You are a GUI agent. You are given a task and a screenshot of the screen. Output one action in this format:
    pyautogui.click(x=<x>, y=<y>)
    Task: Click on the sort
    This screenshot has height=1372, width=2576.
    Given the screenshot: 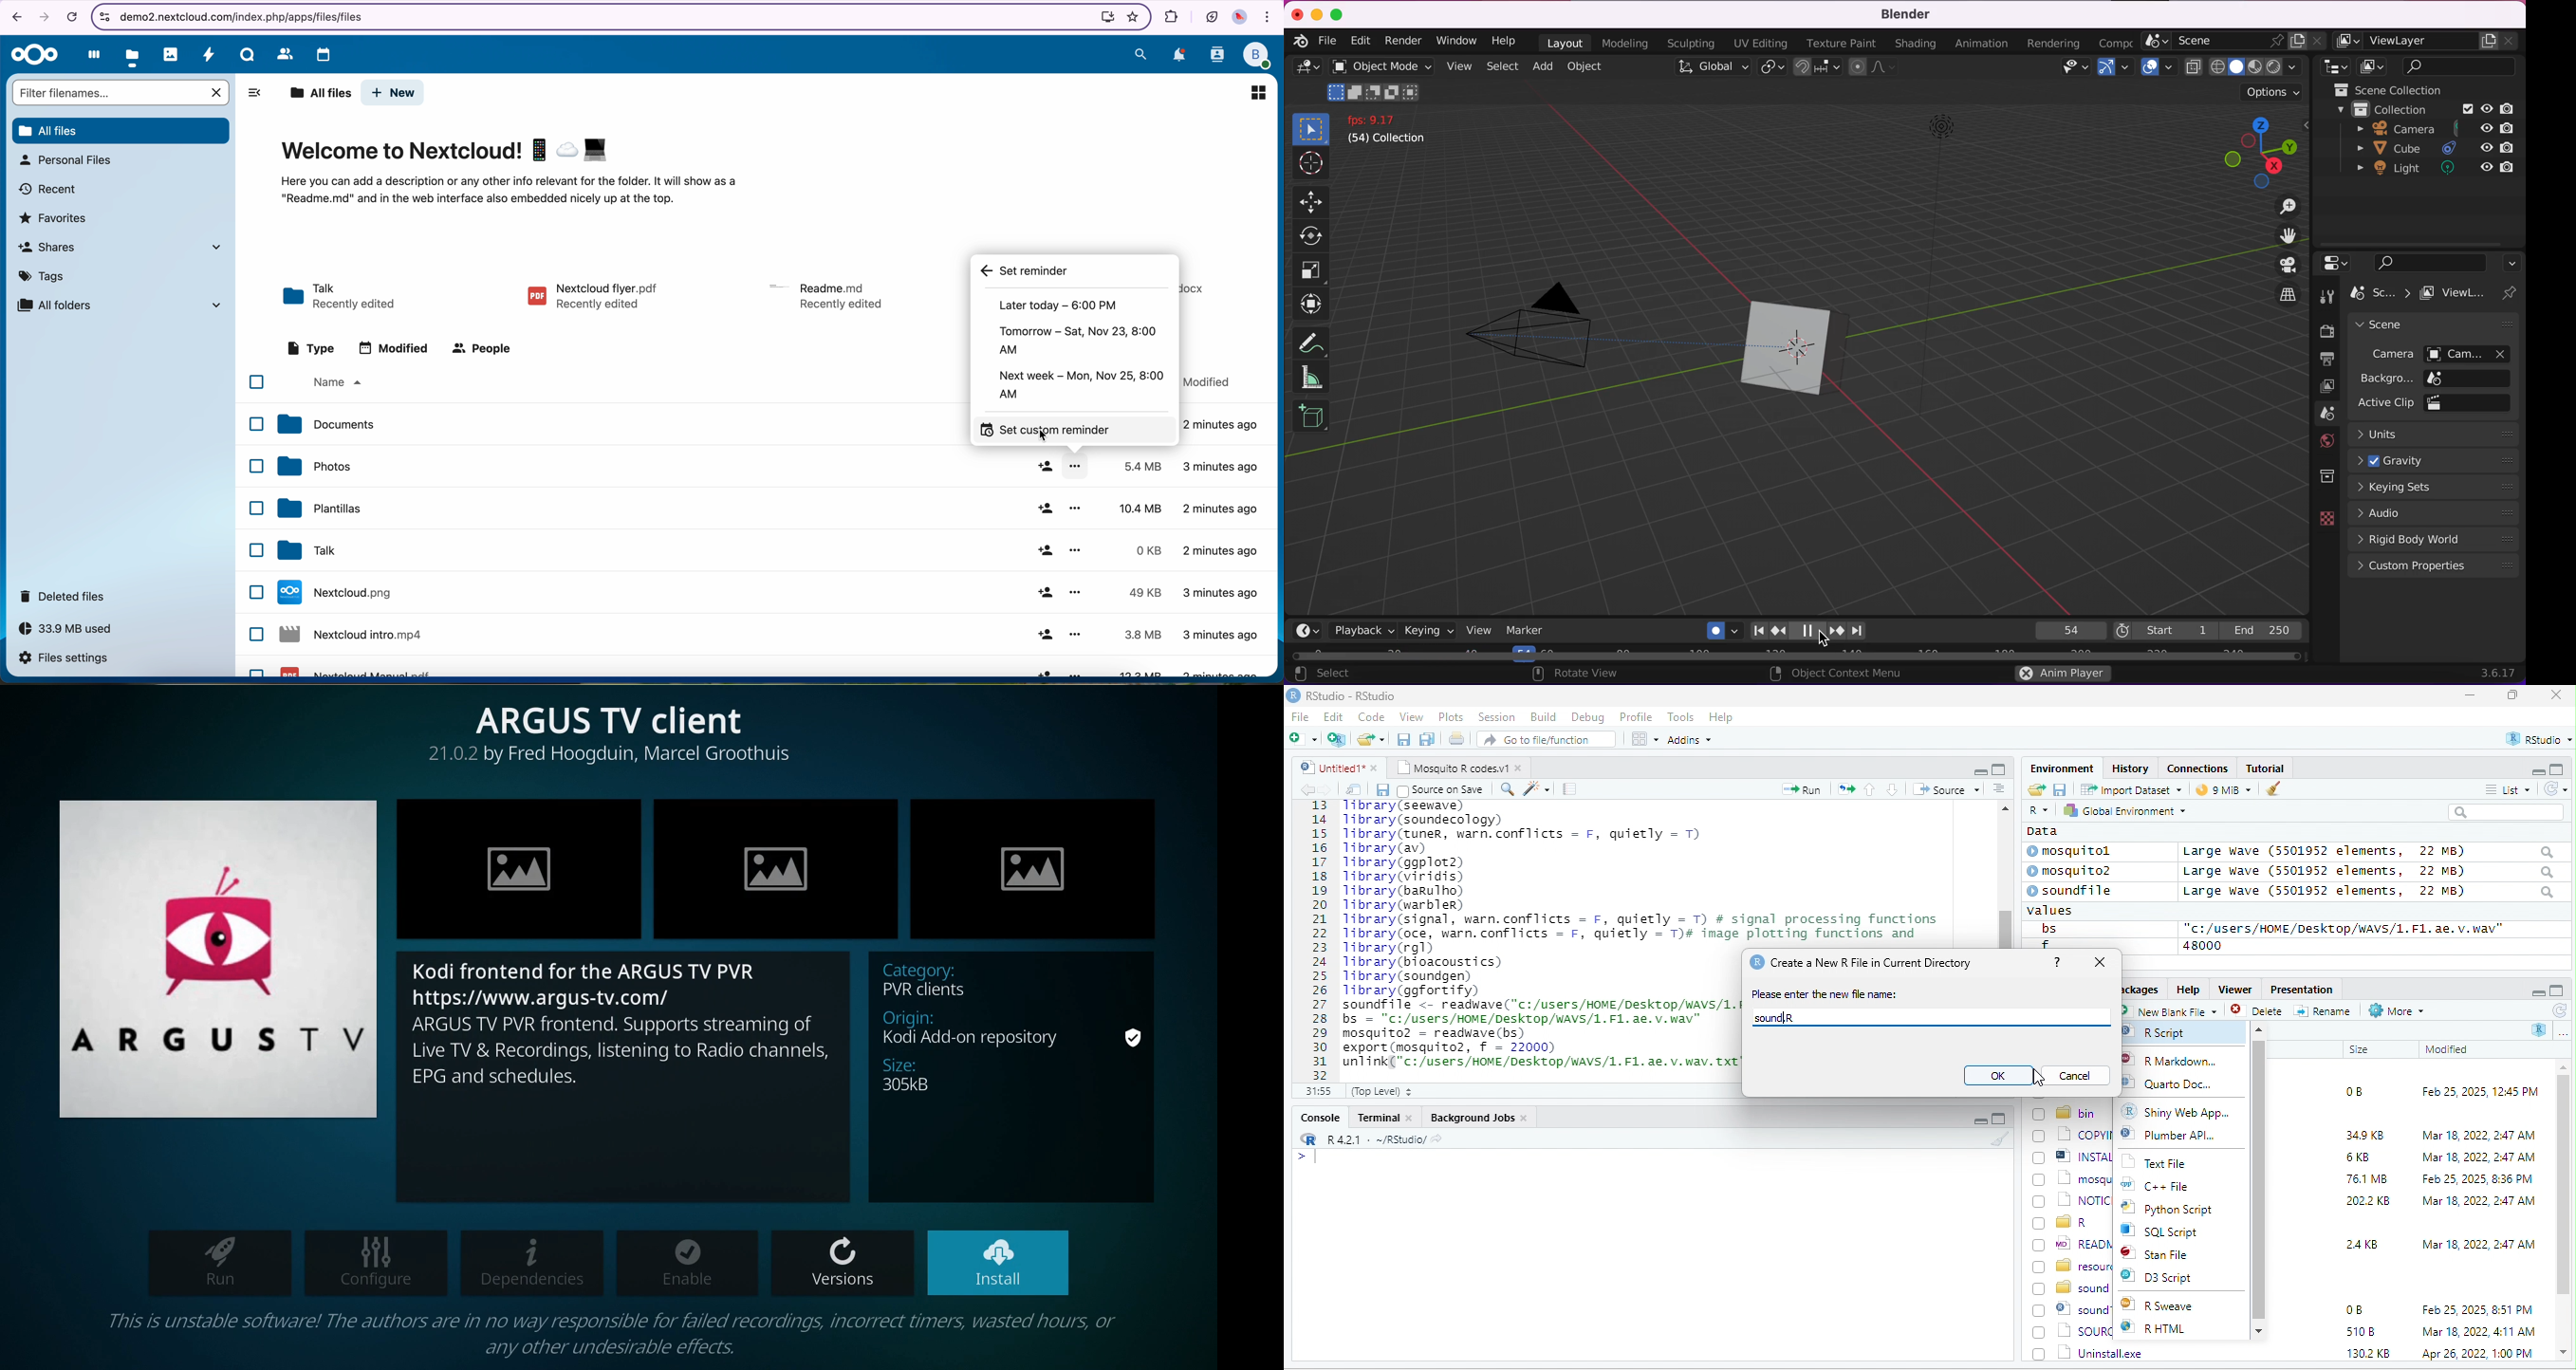 What is the action you would take?
    pyautogui.click(x=1998, y=787)
    